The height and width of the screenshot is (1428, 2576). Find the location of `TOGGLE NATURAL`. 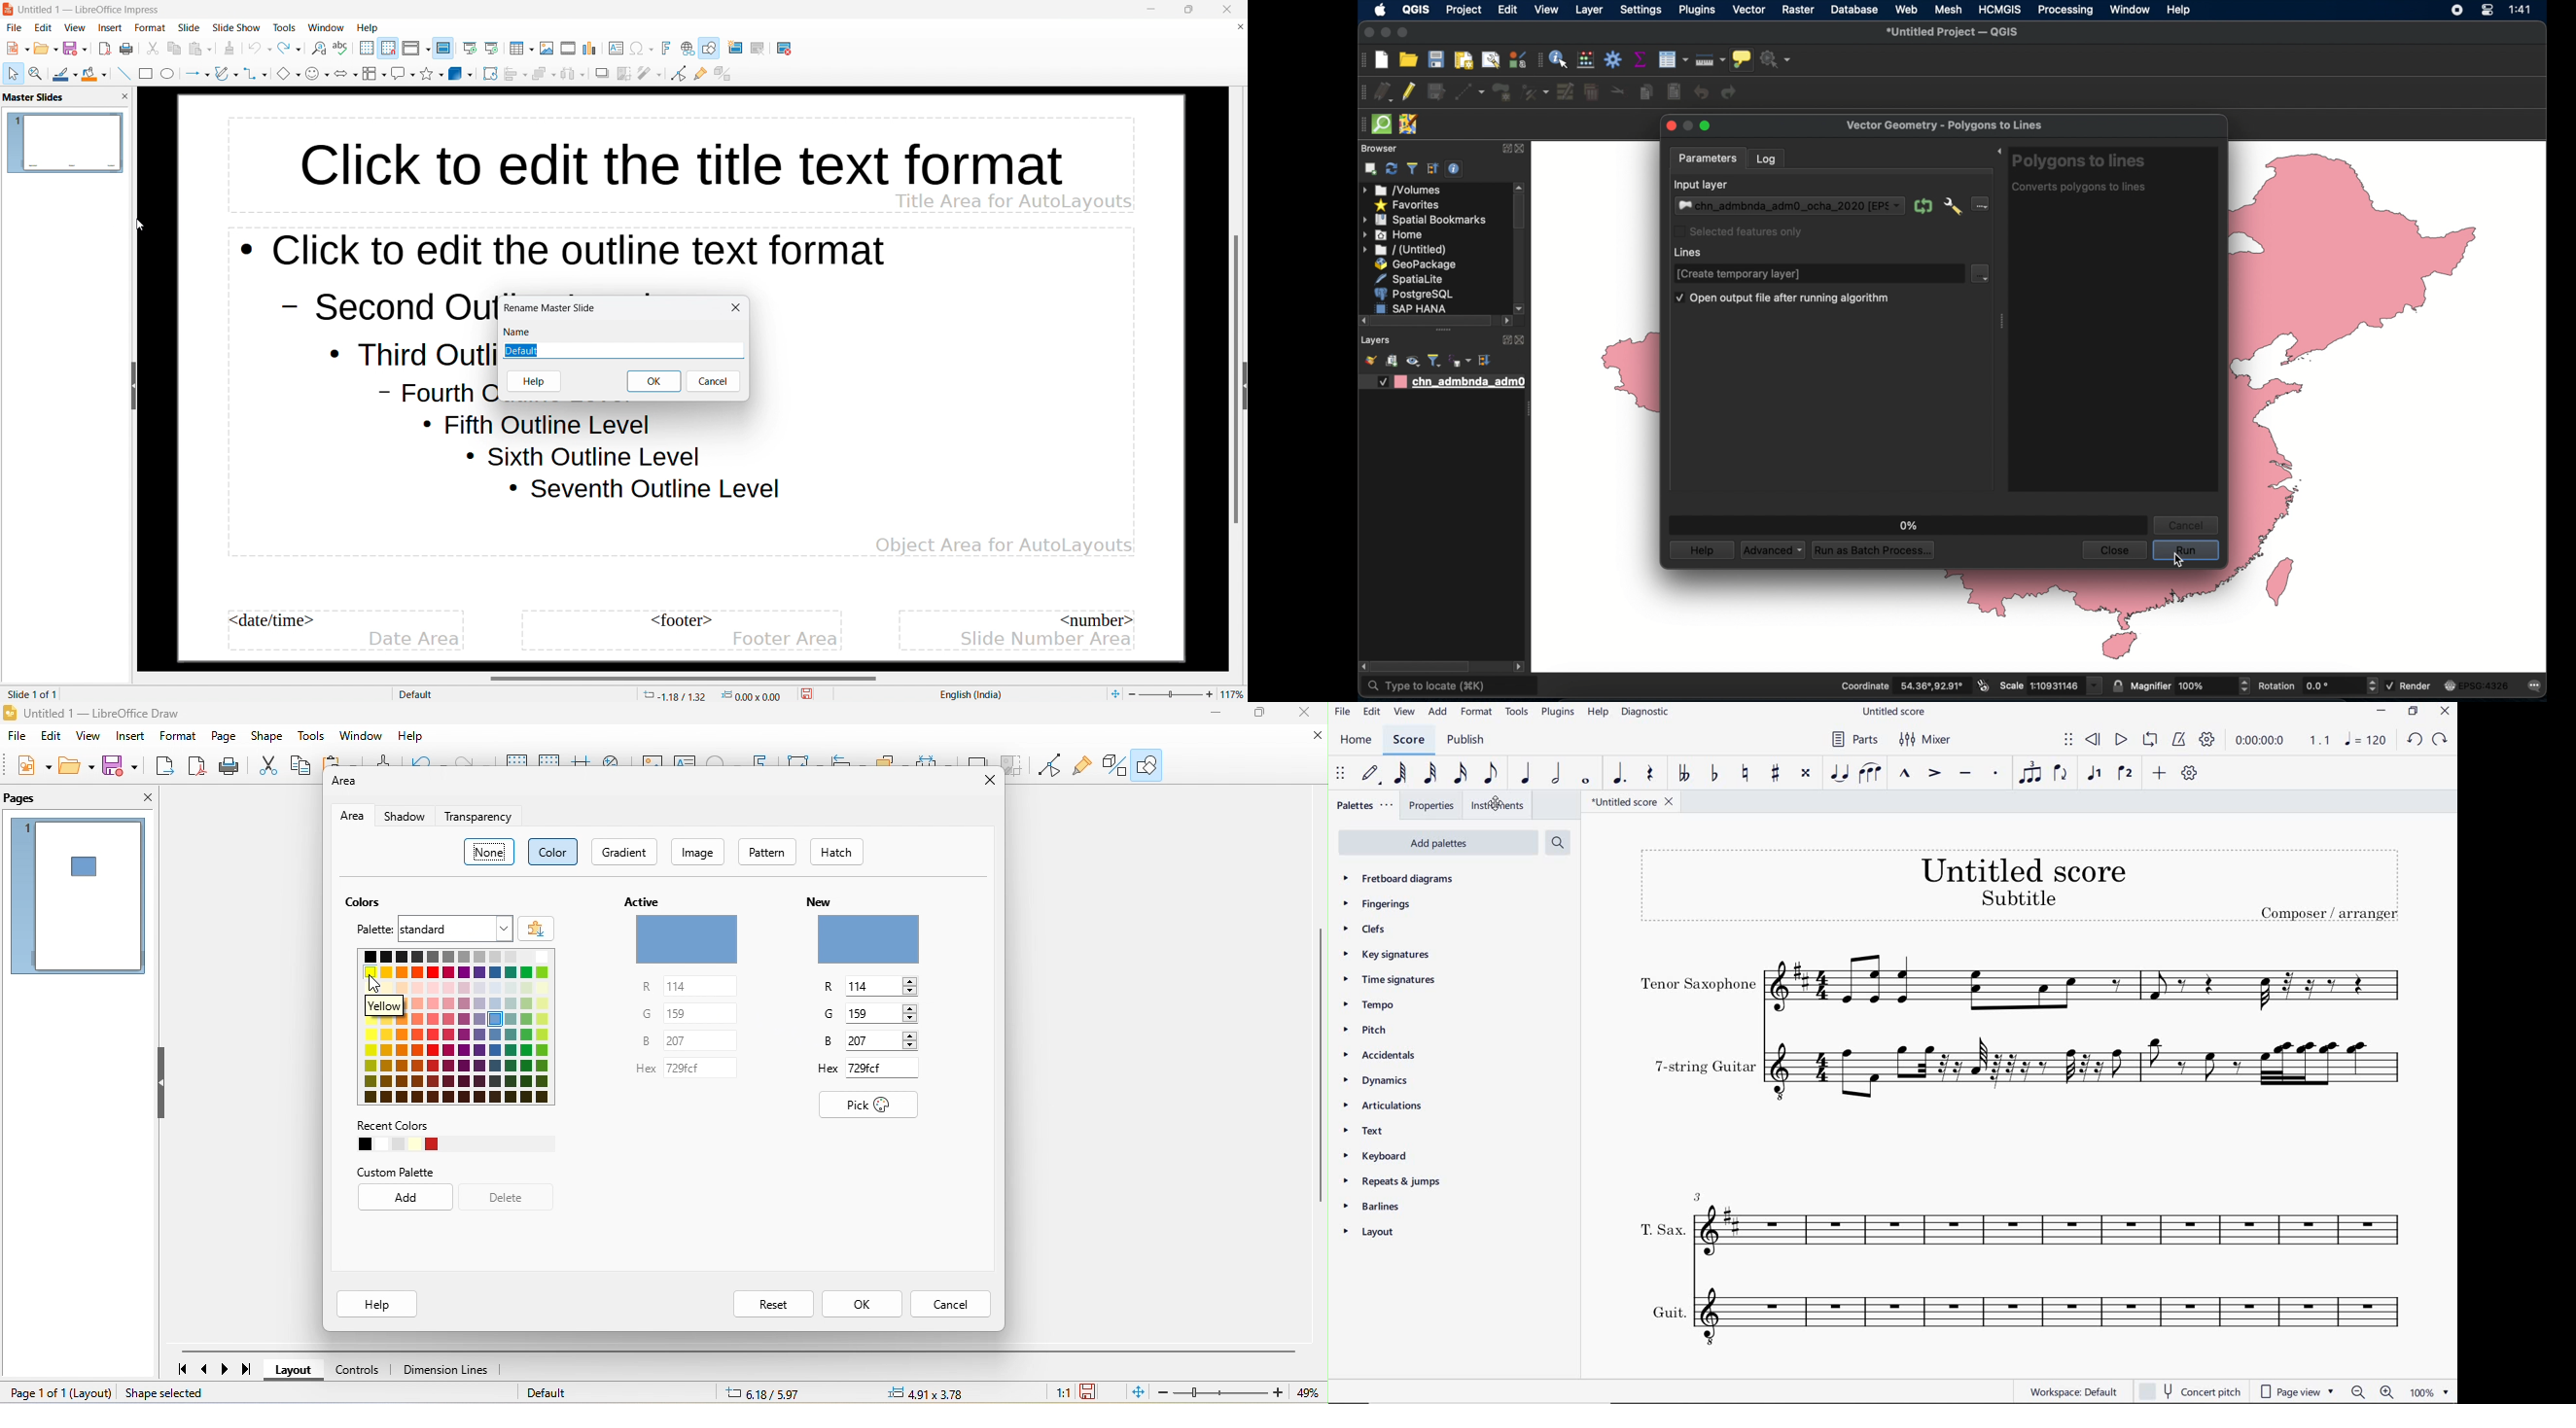

TOGGLE NATURAL is located at coordinates (1747, 774).